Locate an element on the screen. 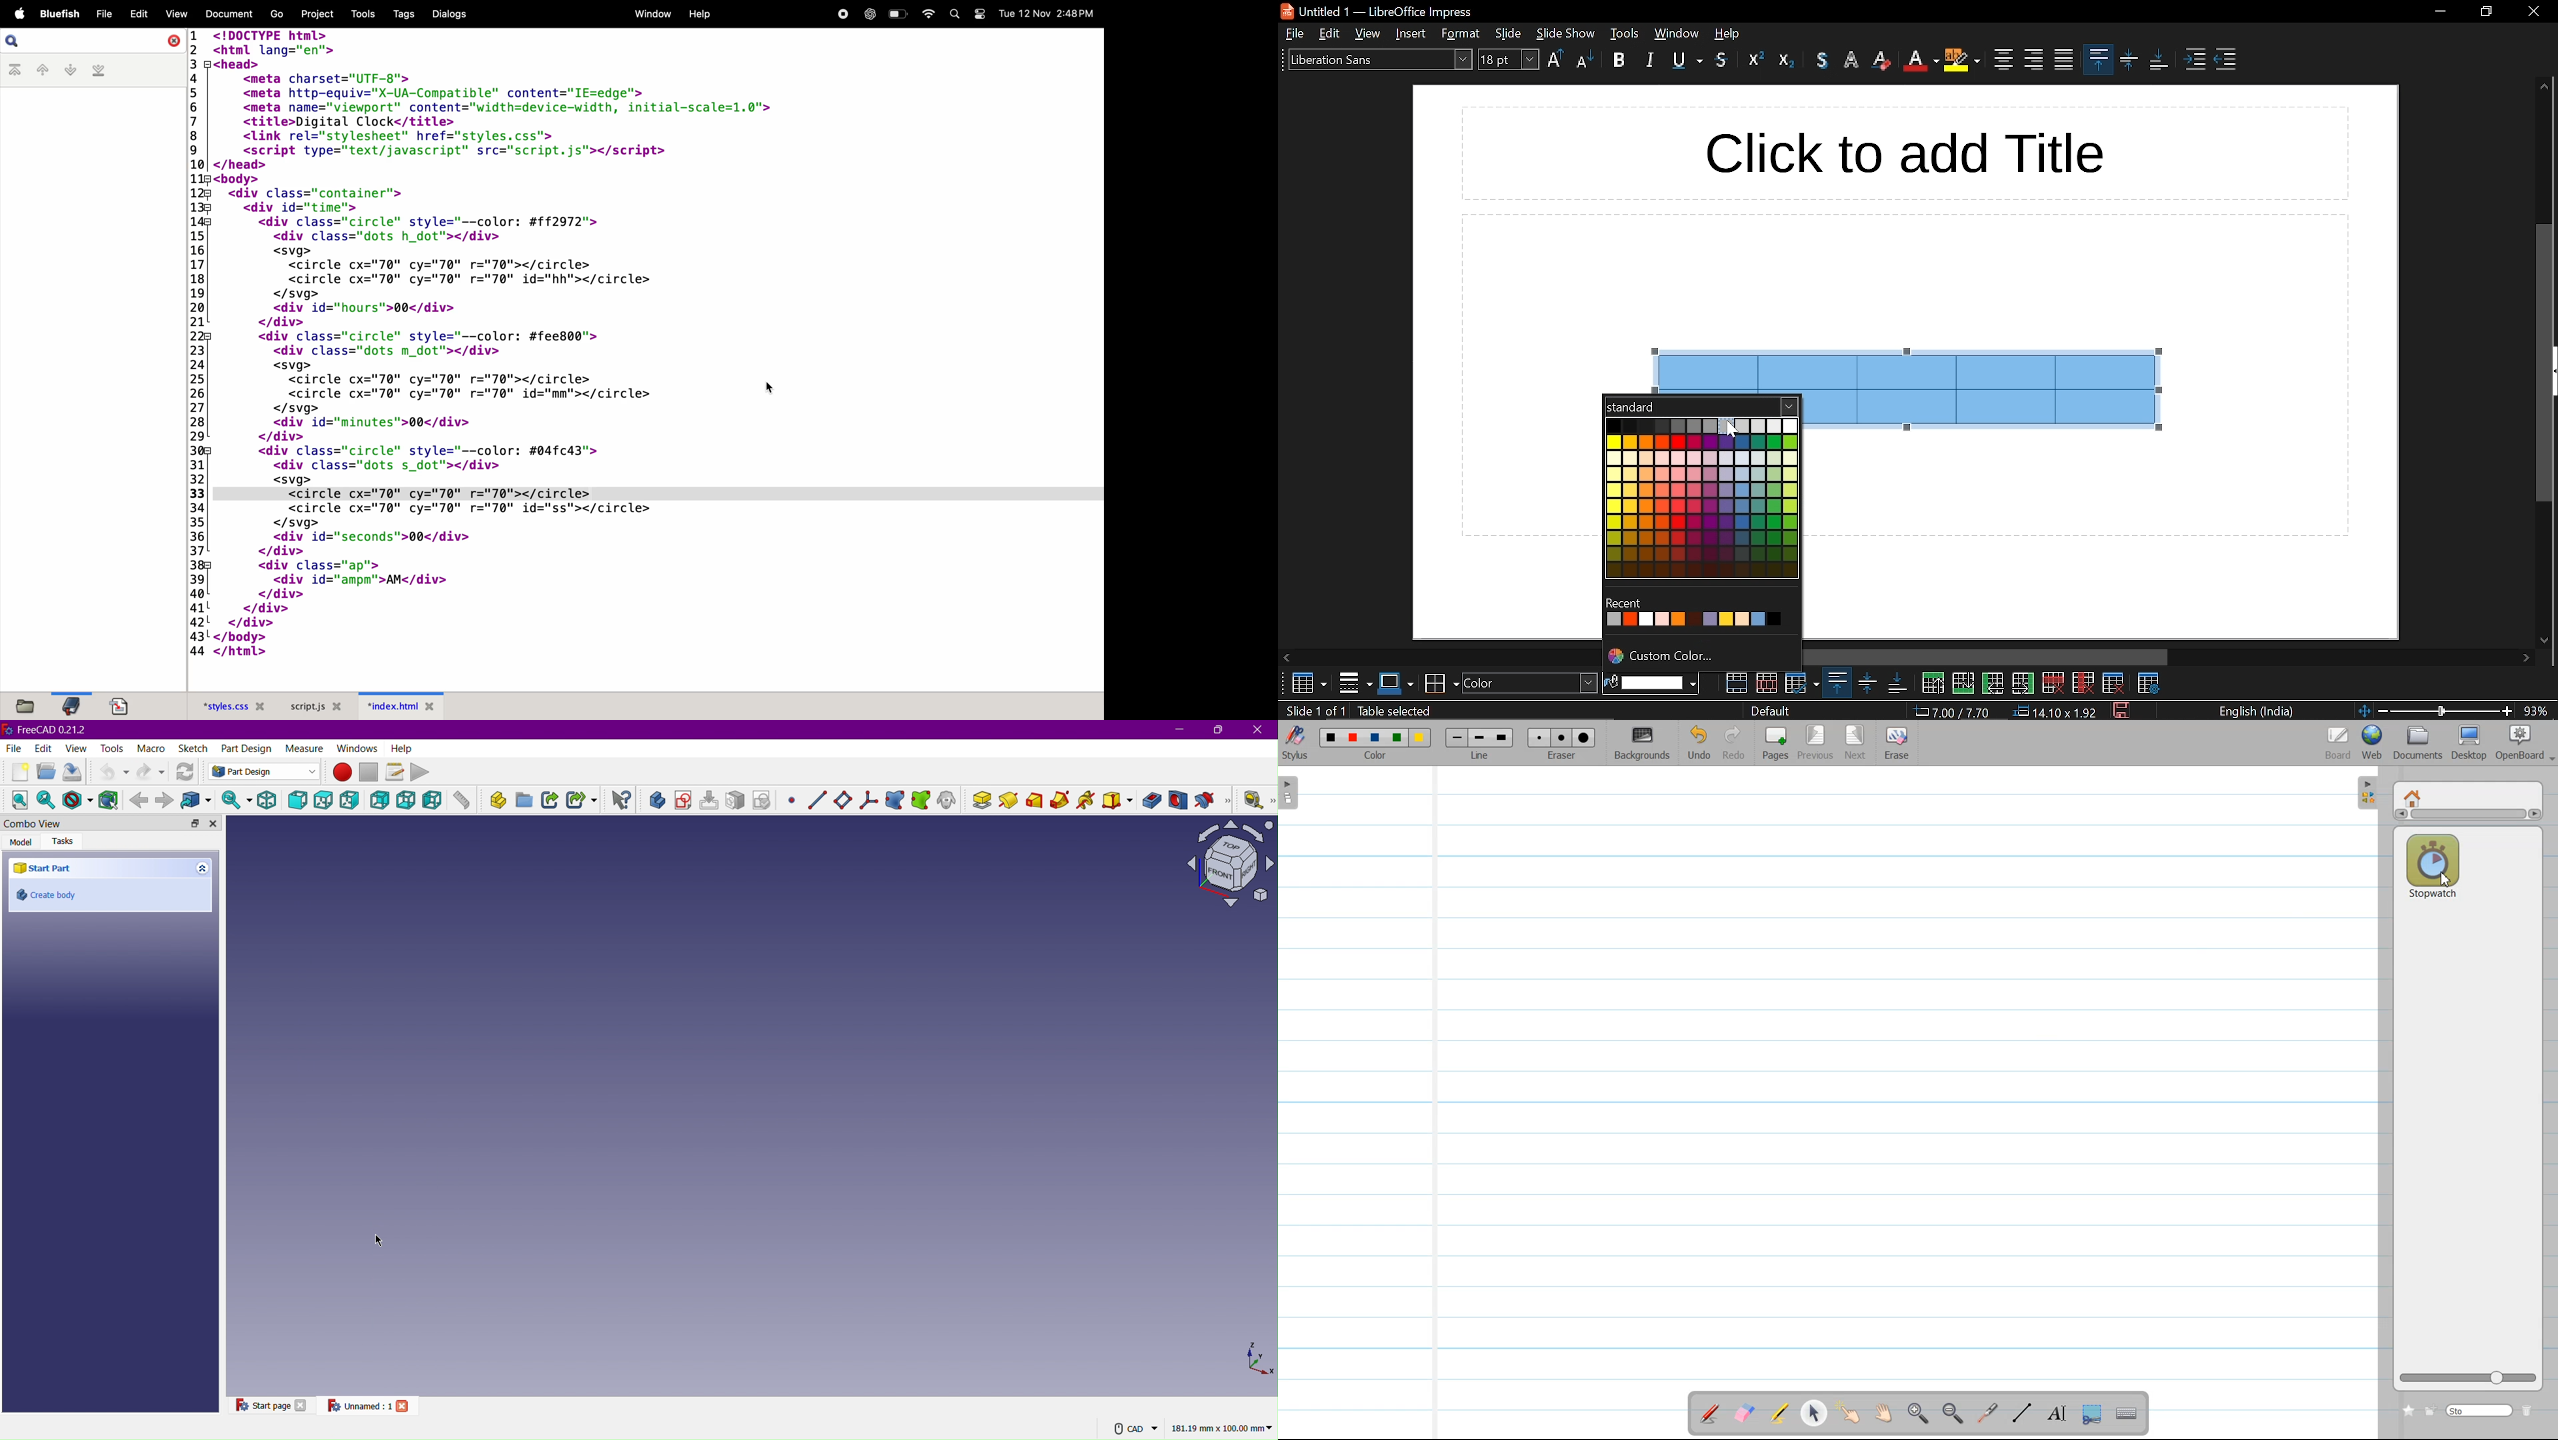  Fit Selection is located at coordinates (48, 800).